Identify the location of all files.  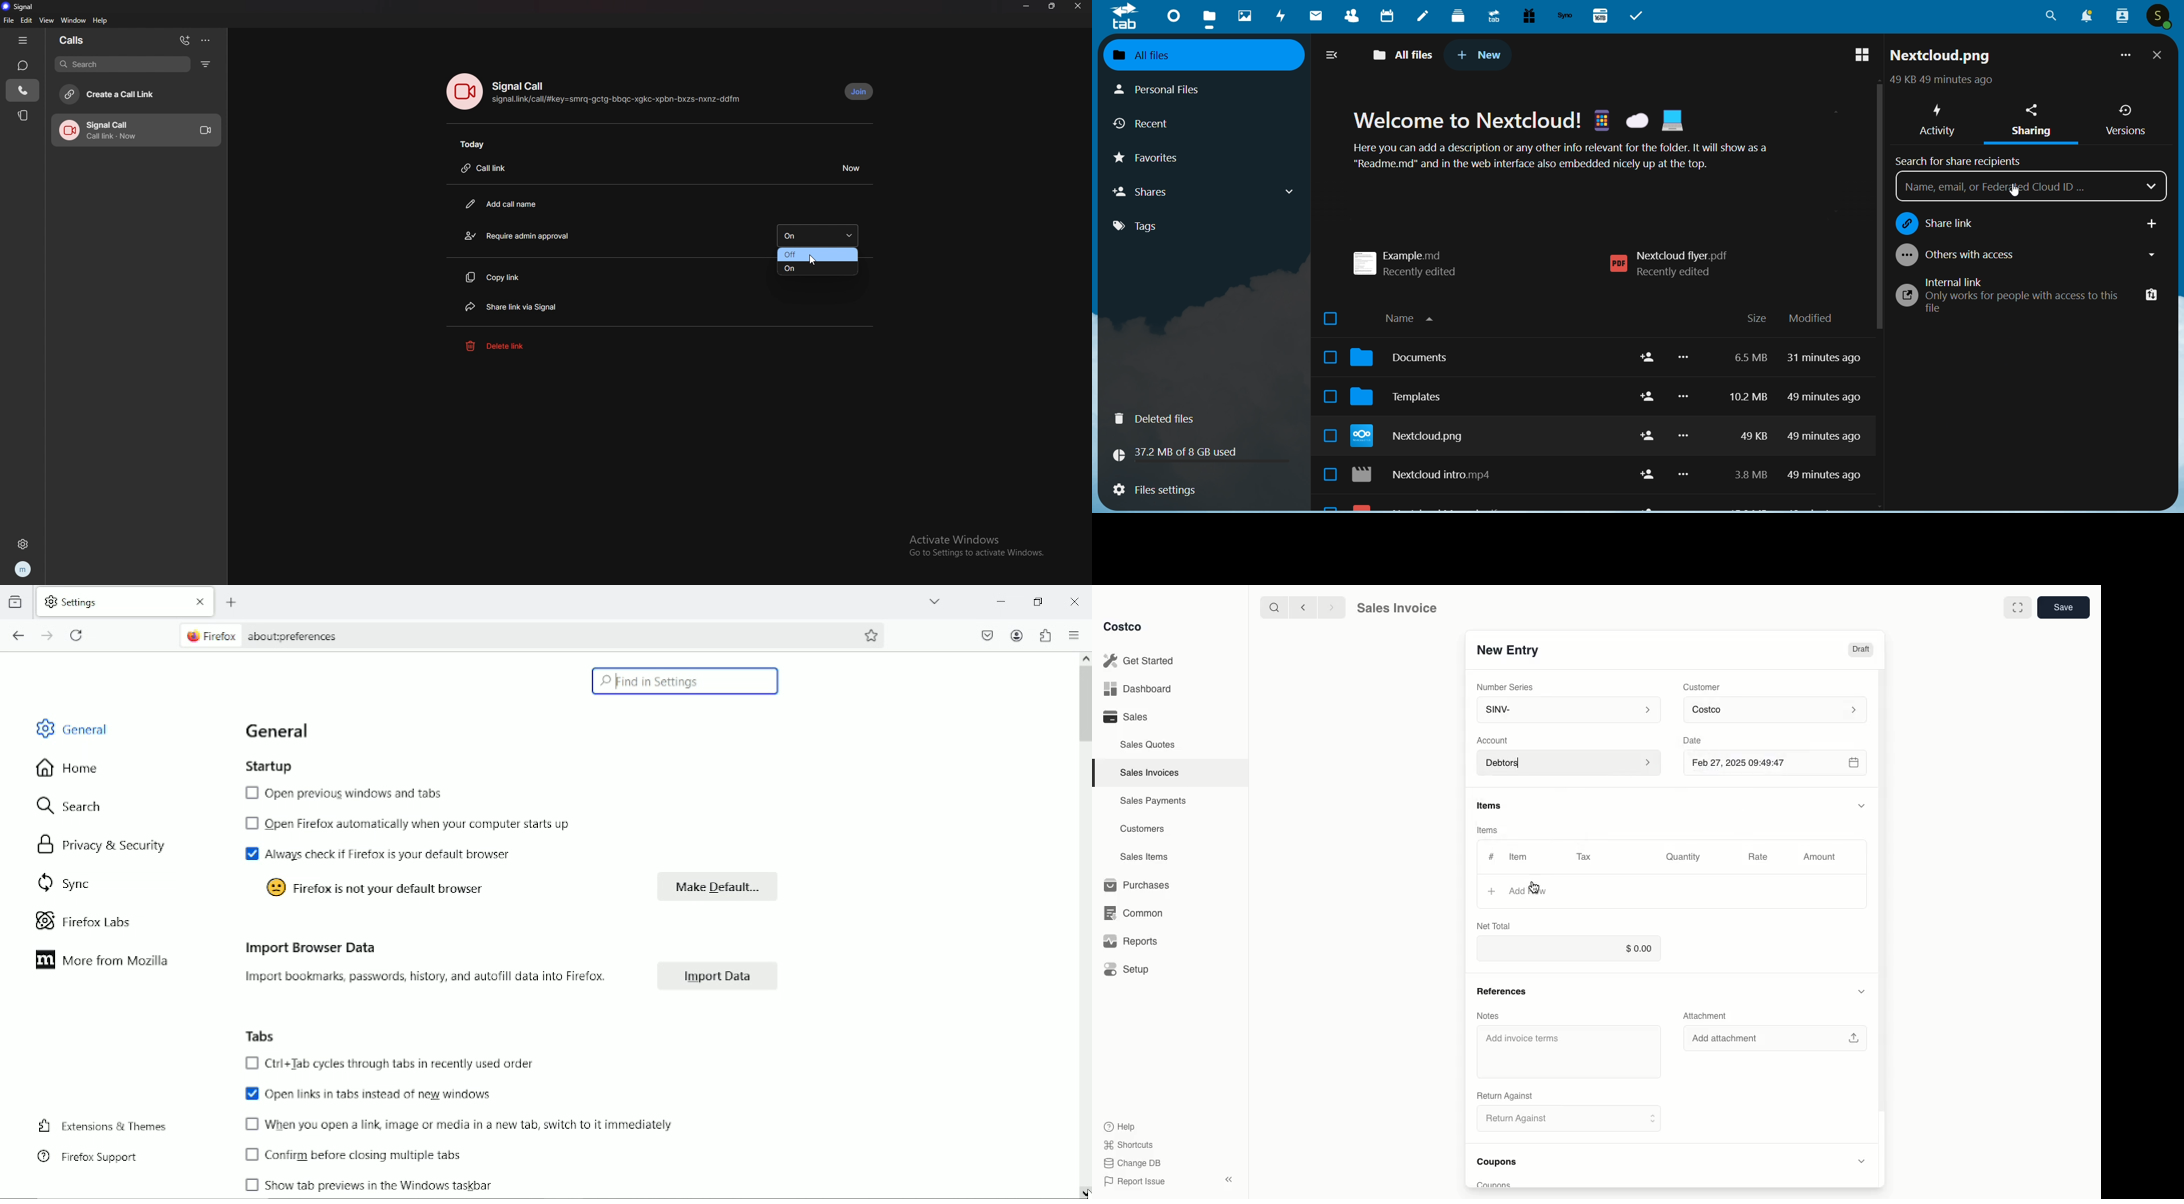
(1194, 54).